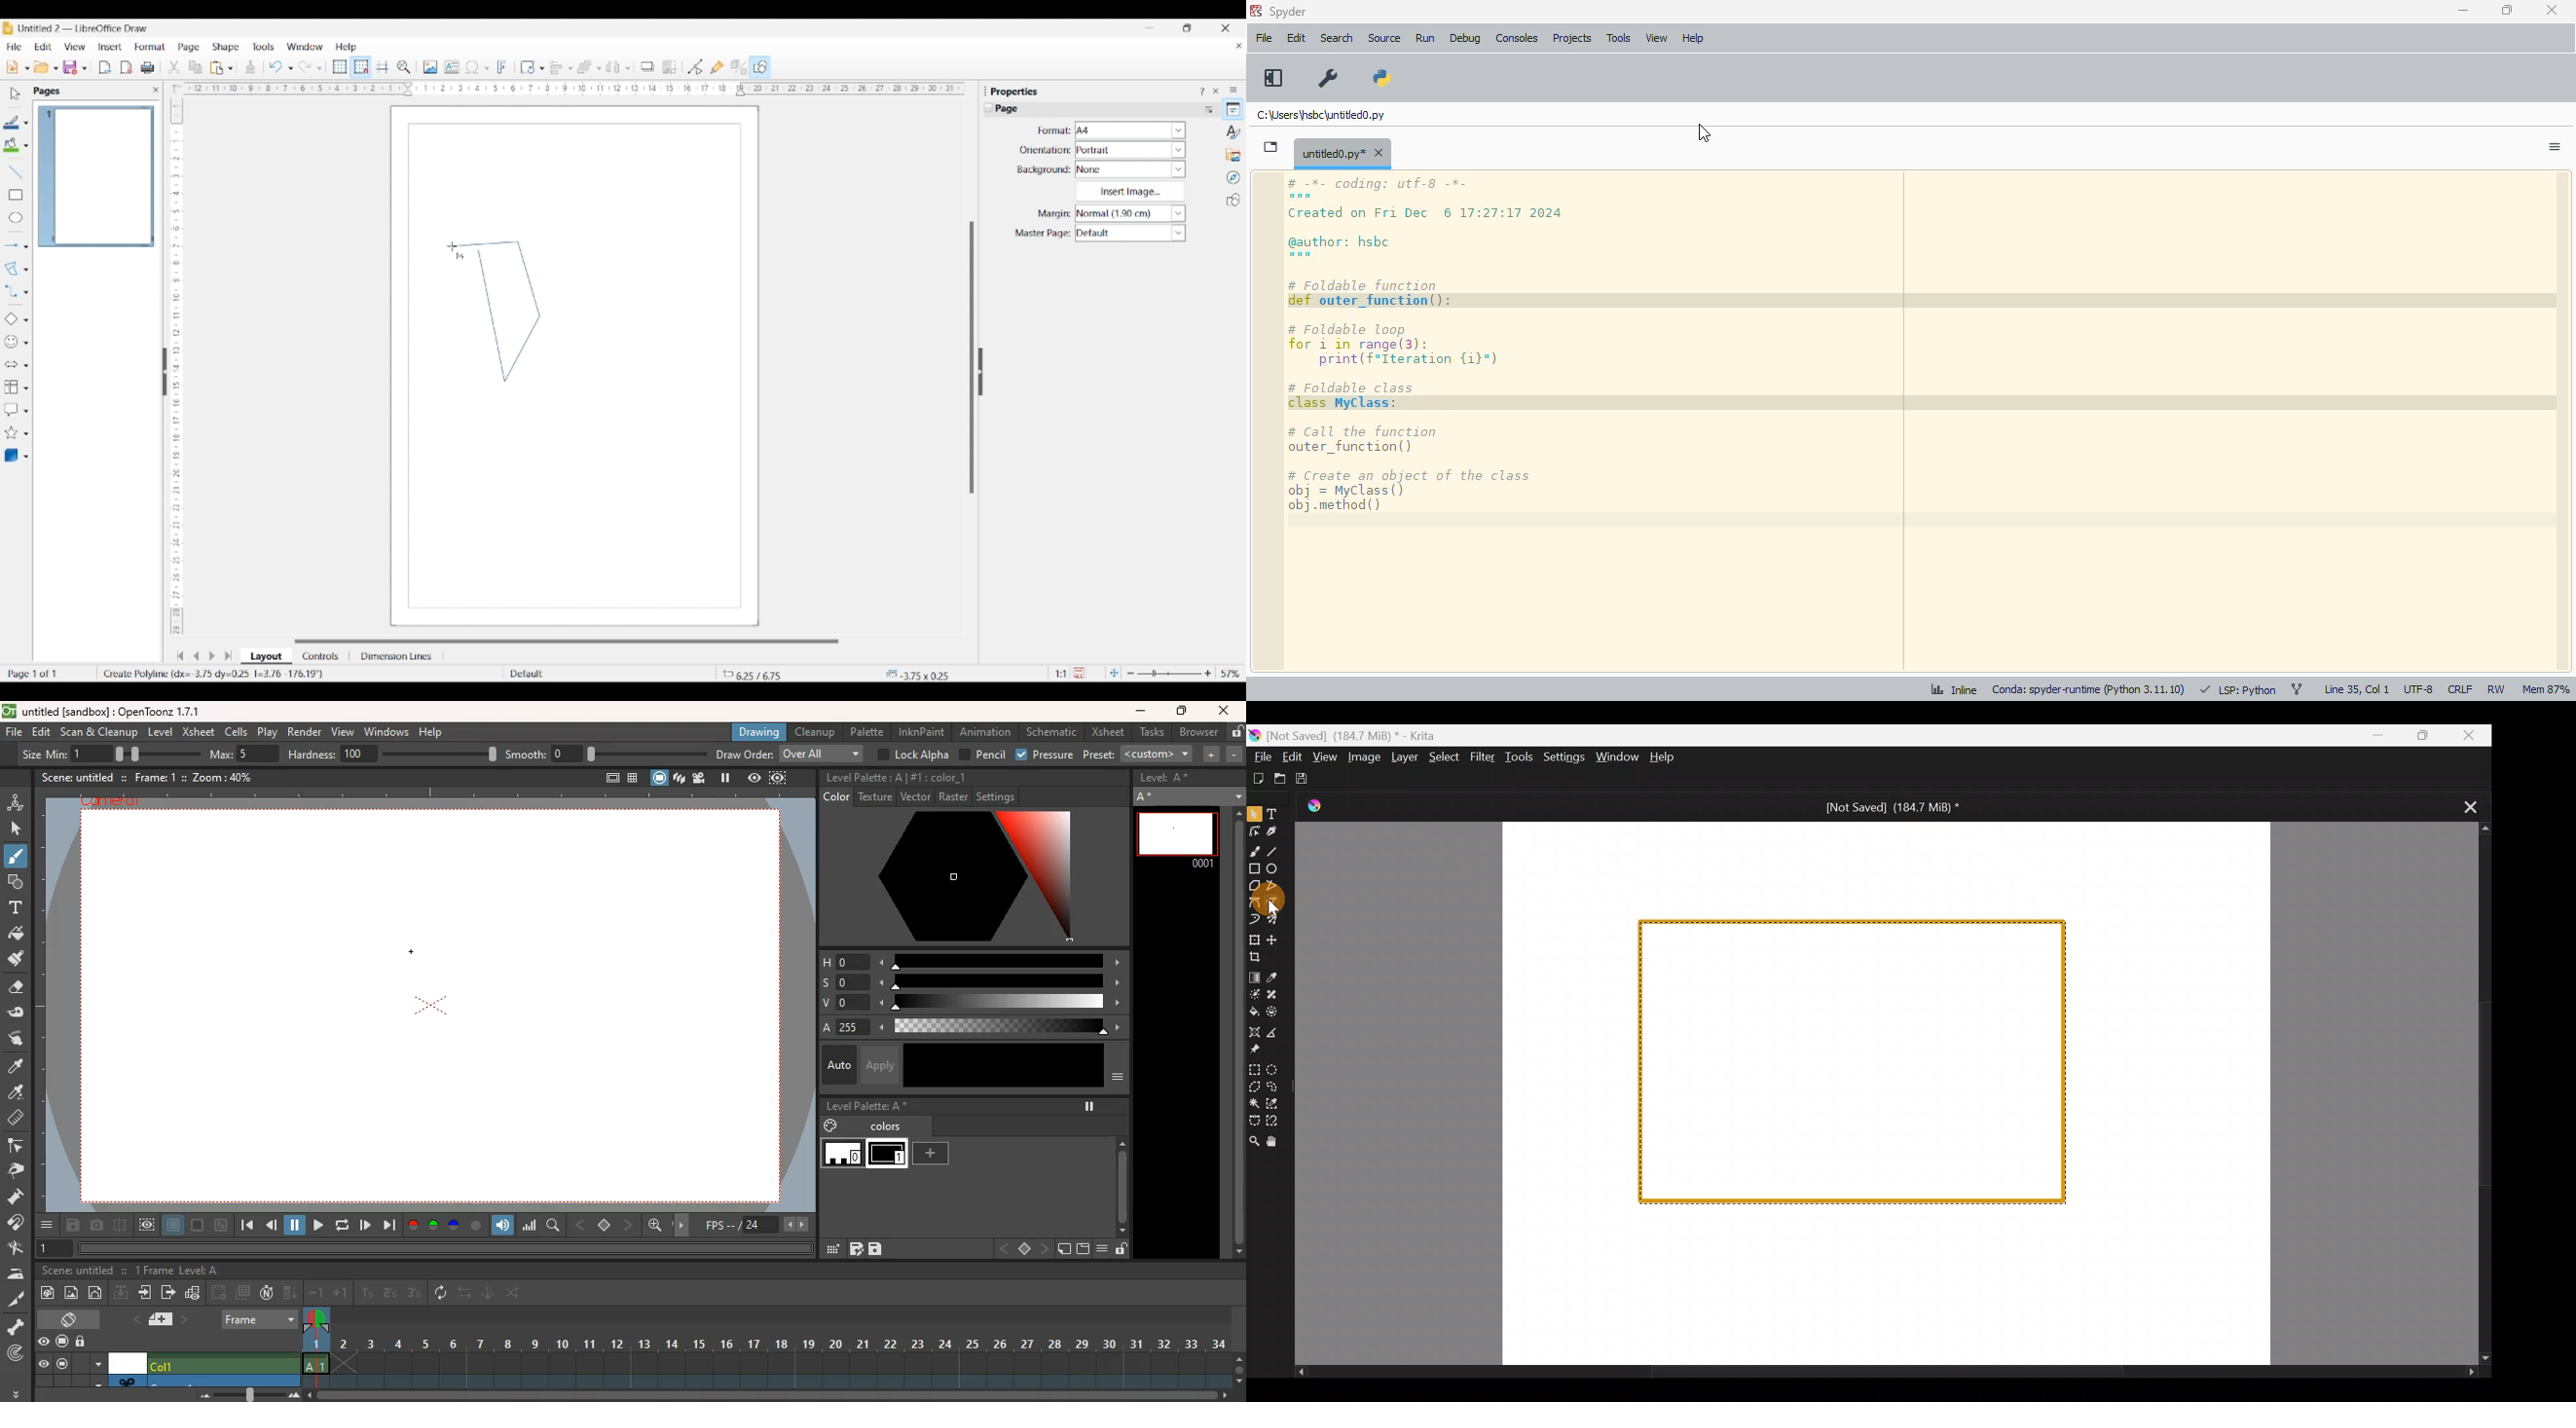  I want to click on line 35, col 1, so click(2357, 690).